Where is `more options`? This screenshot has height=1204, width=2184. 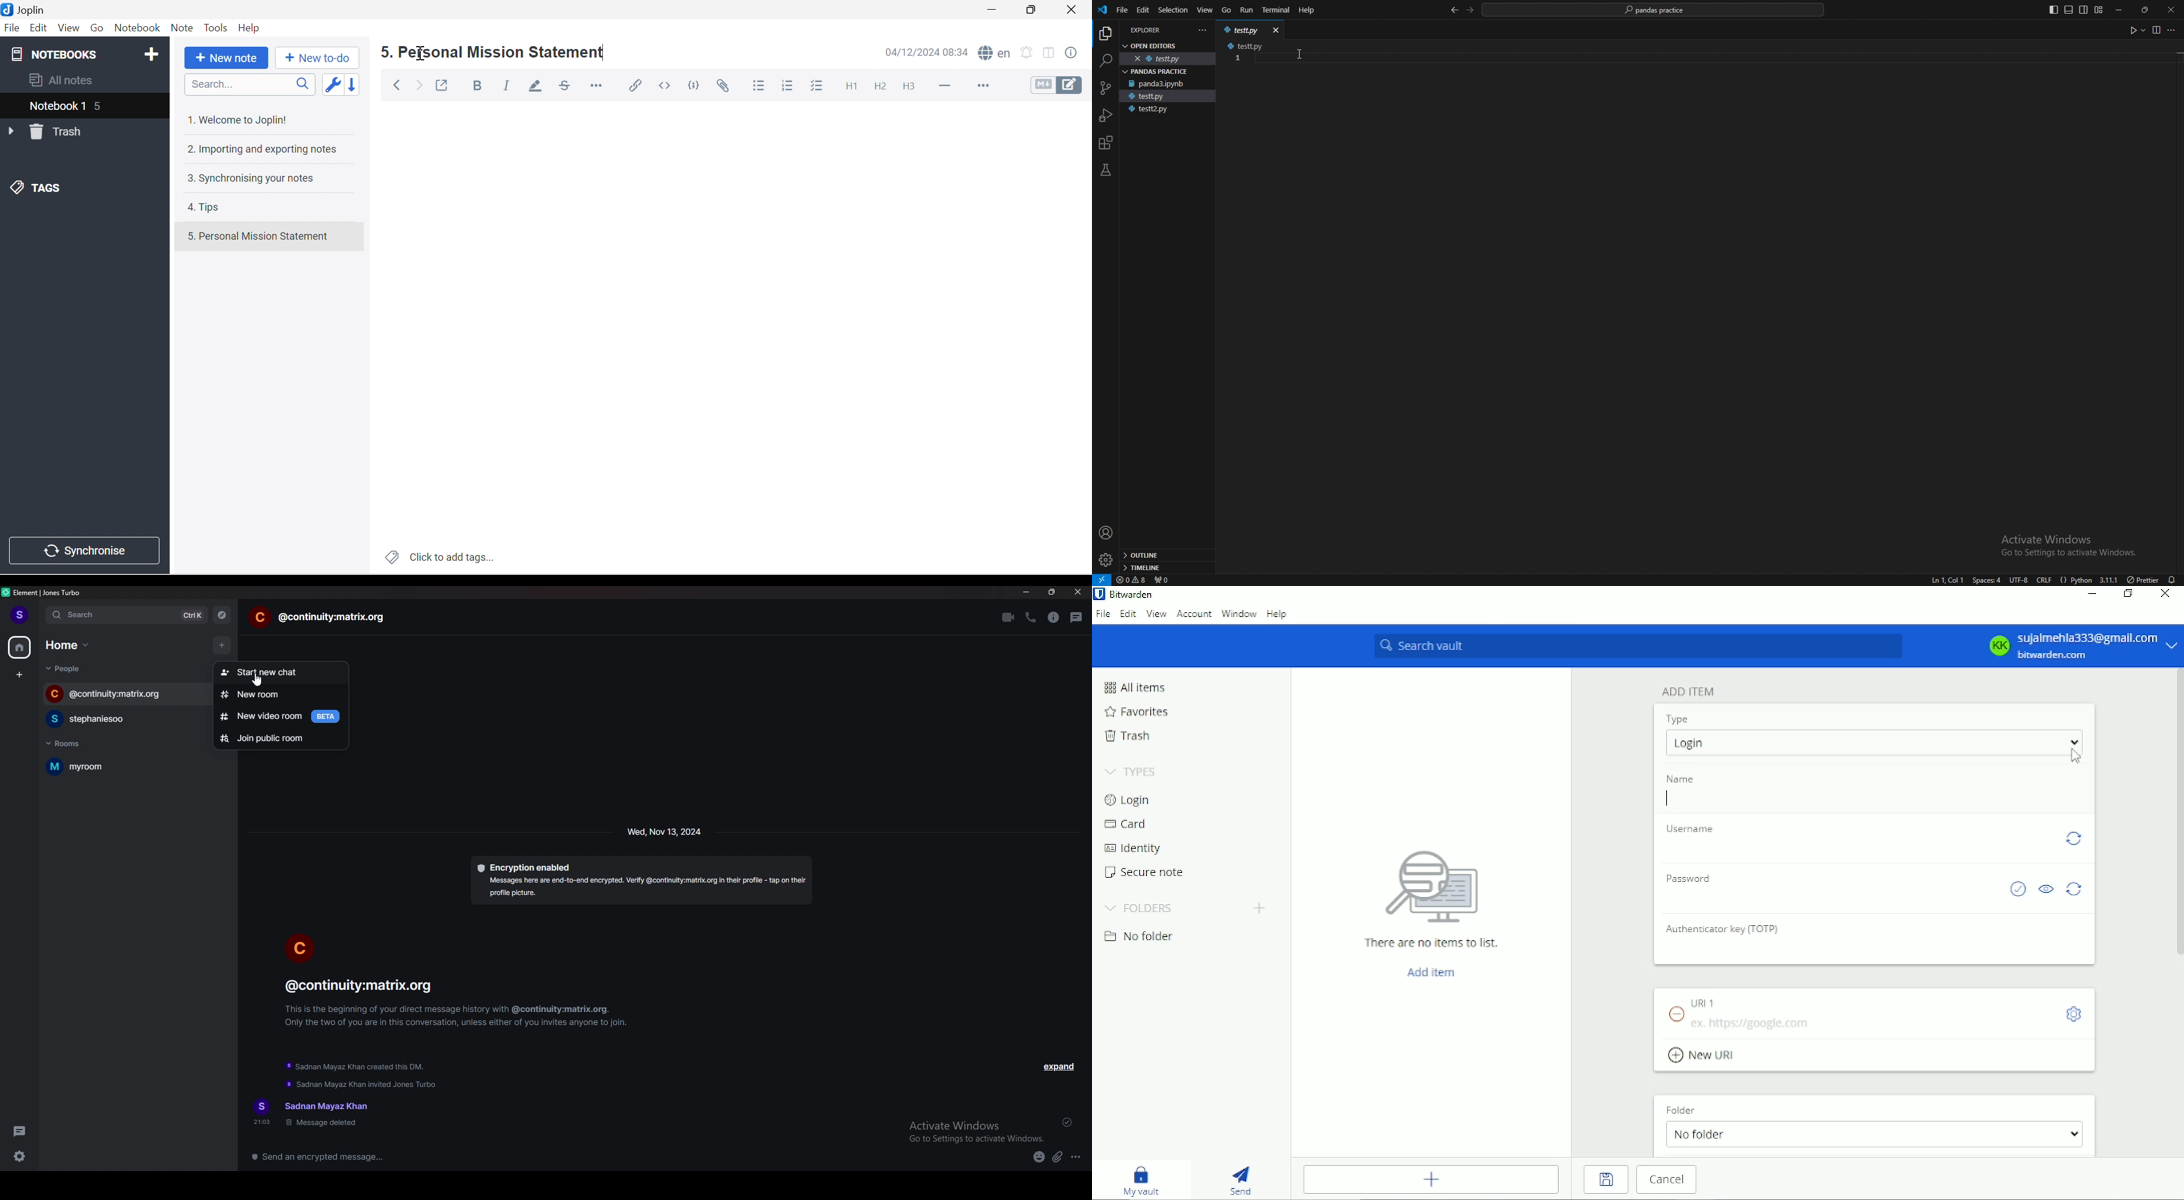 more options is located at coordinates (1077, 1159).